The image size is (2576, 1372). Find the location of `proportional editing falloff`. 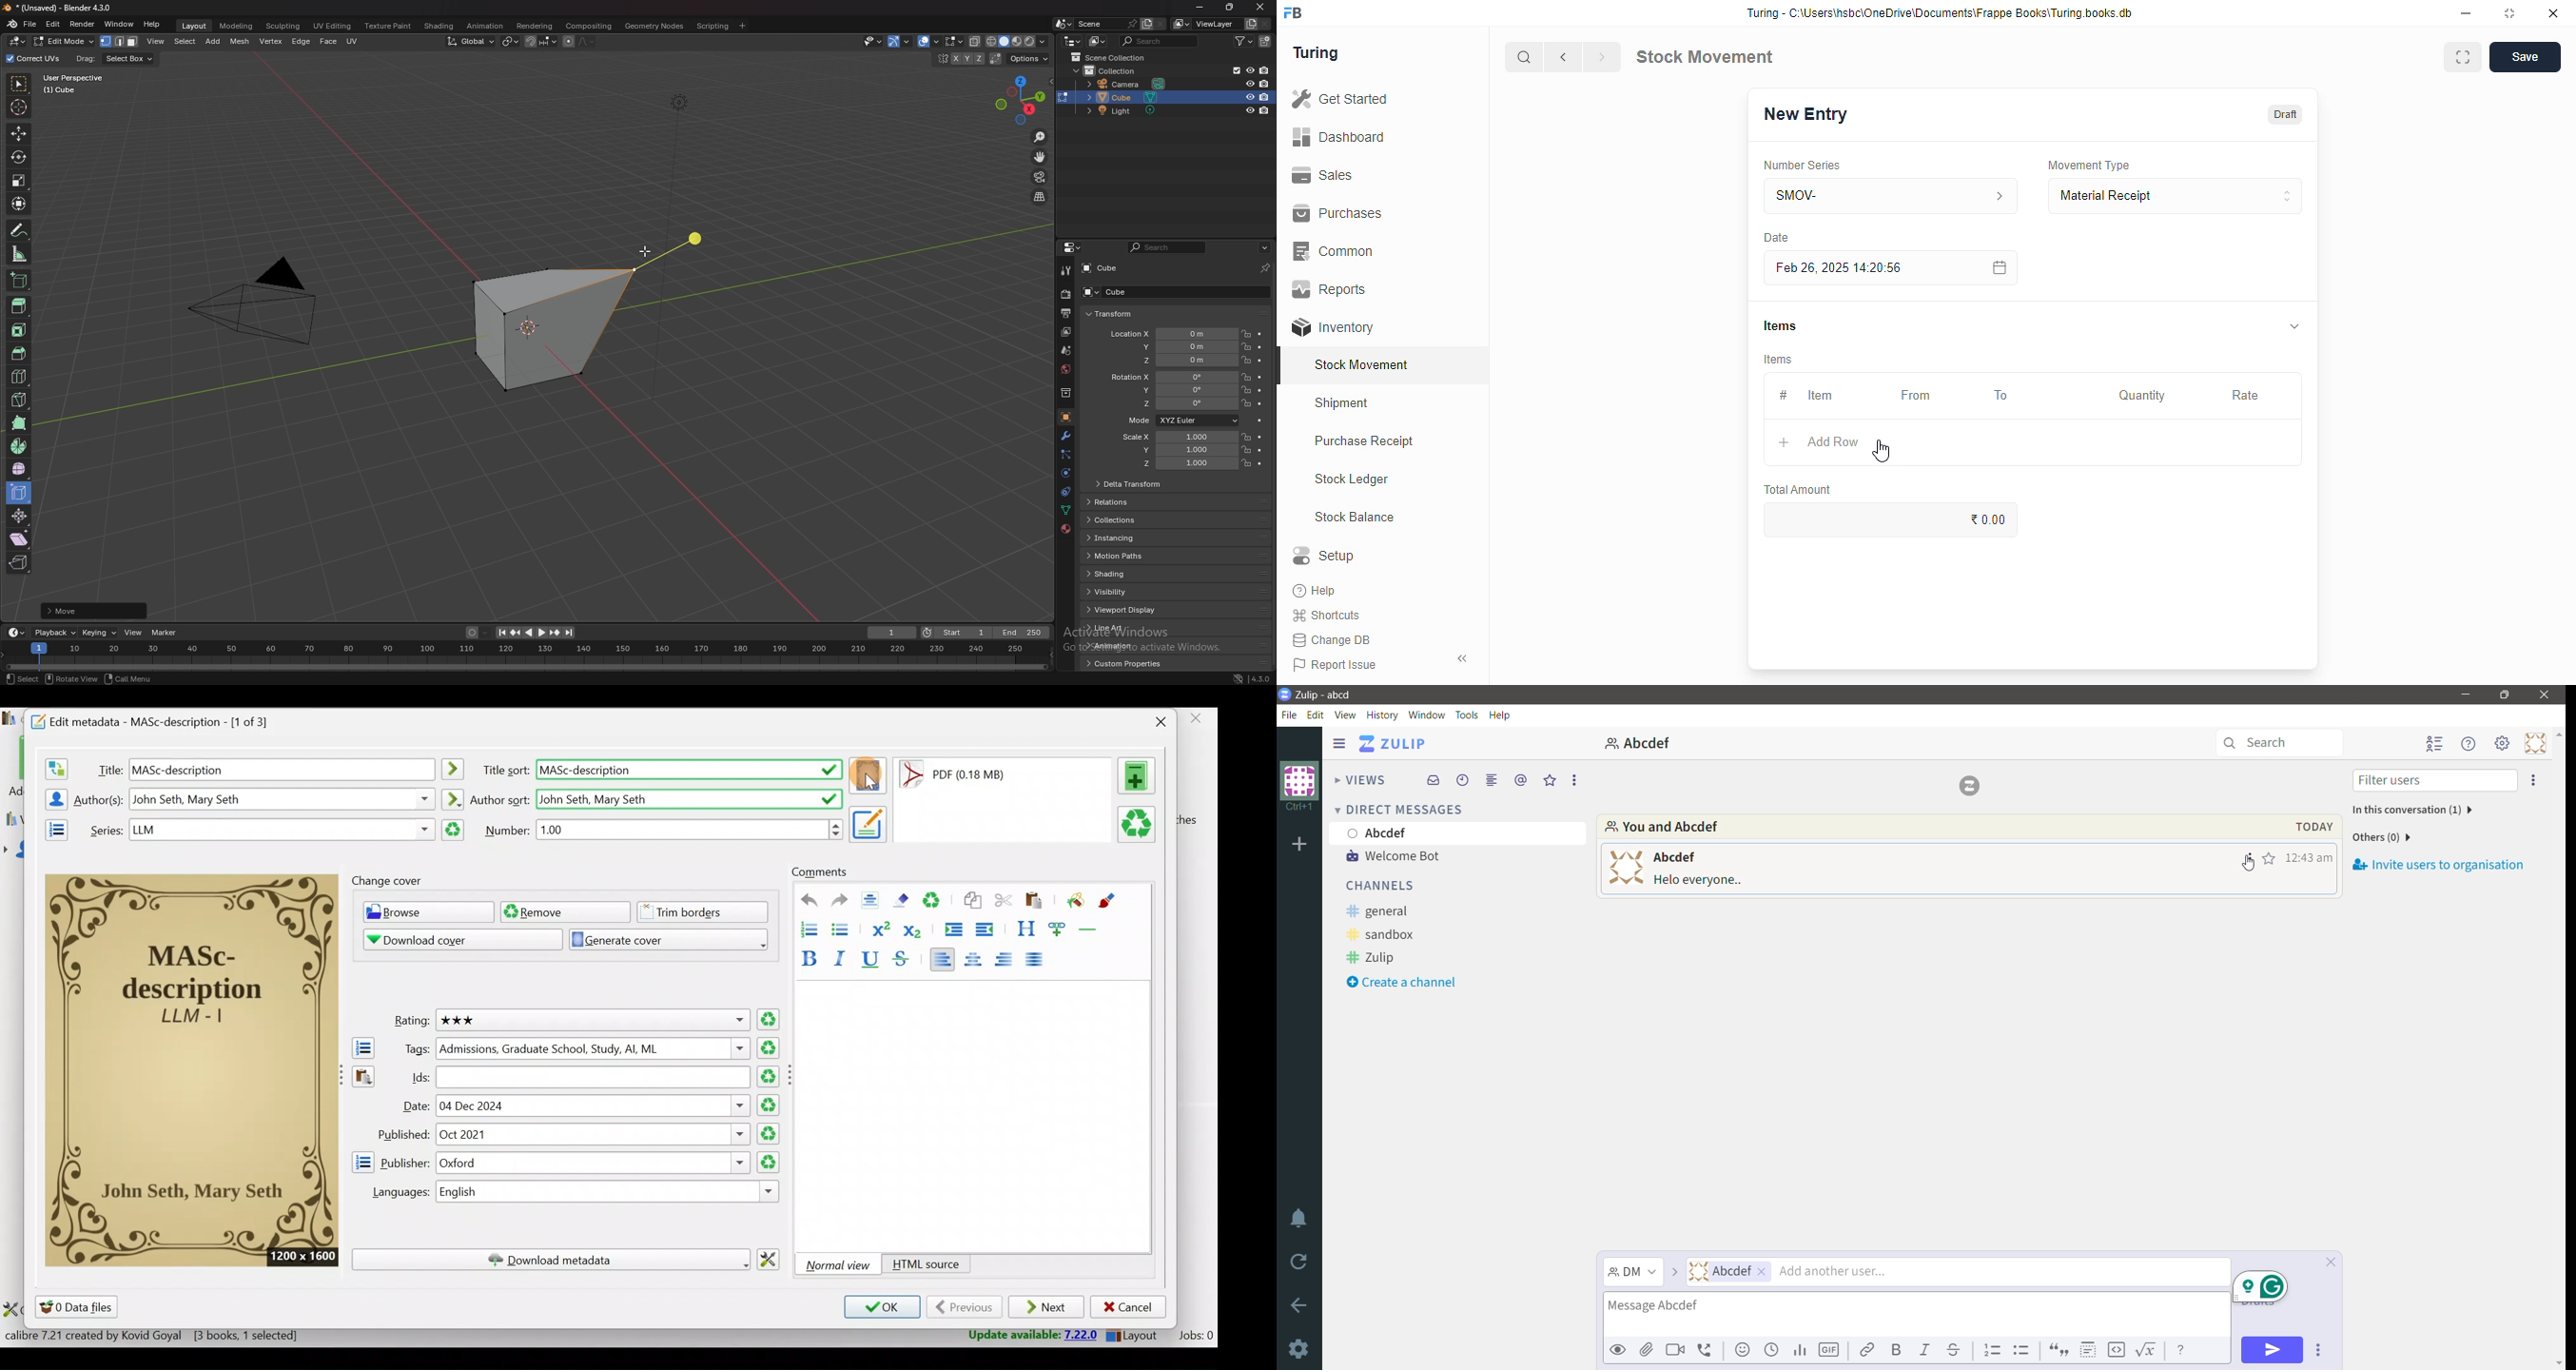

proportional editing falloff is located at coordinates (586, 41).